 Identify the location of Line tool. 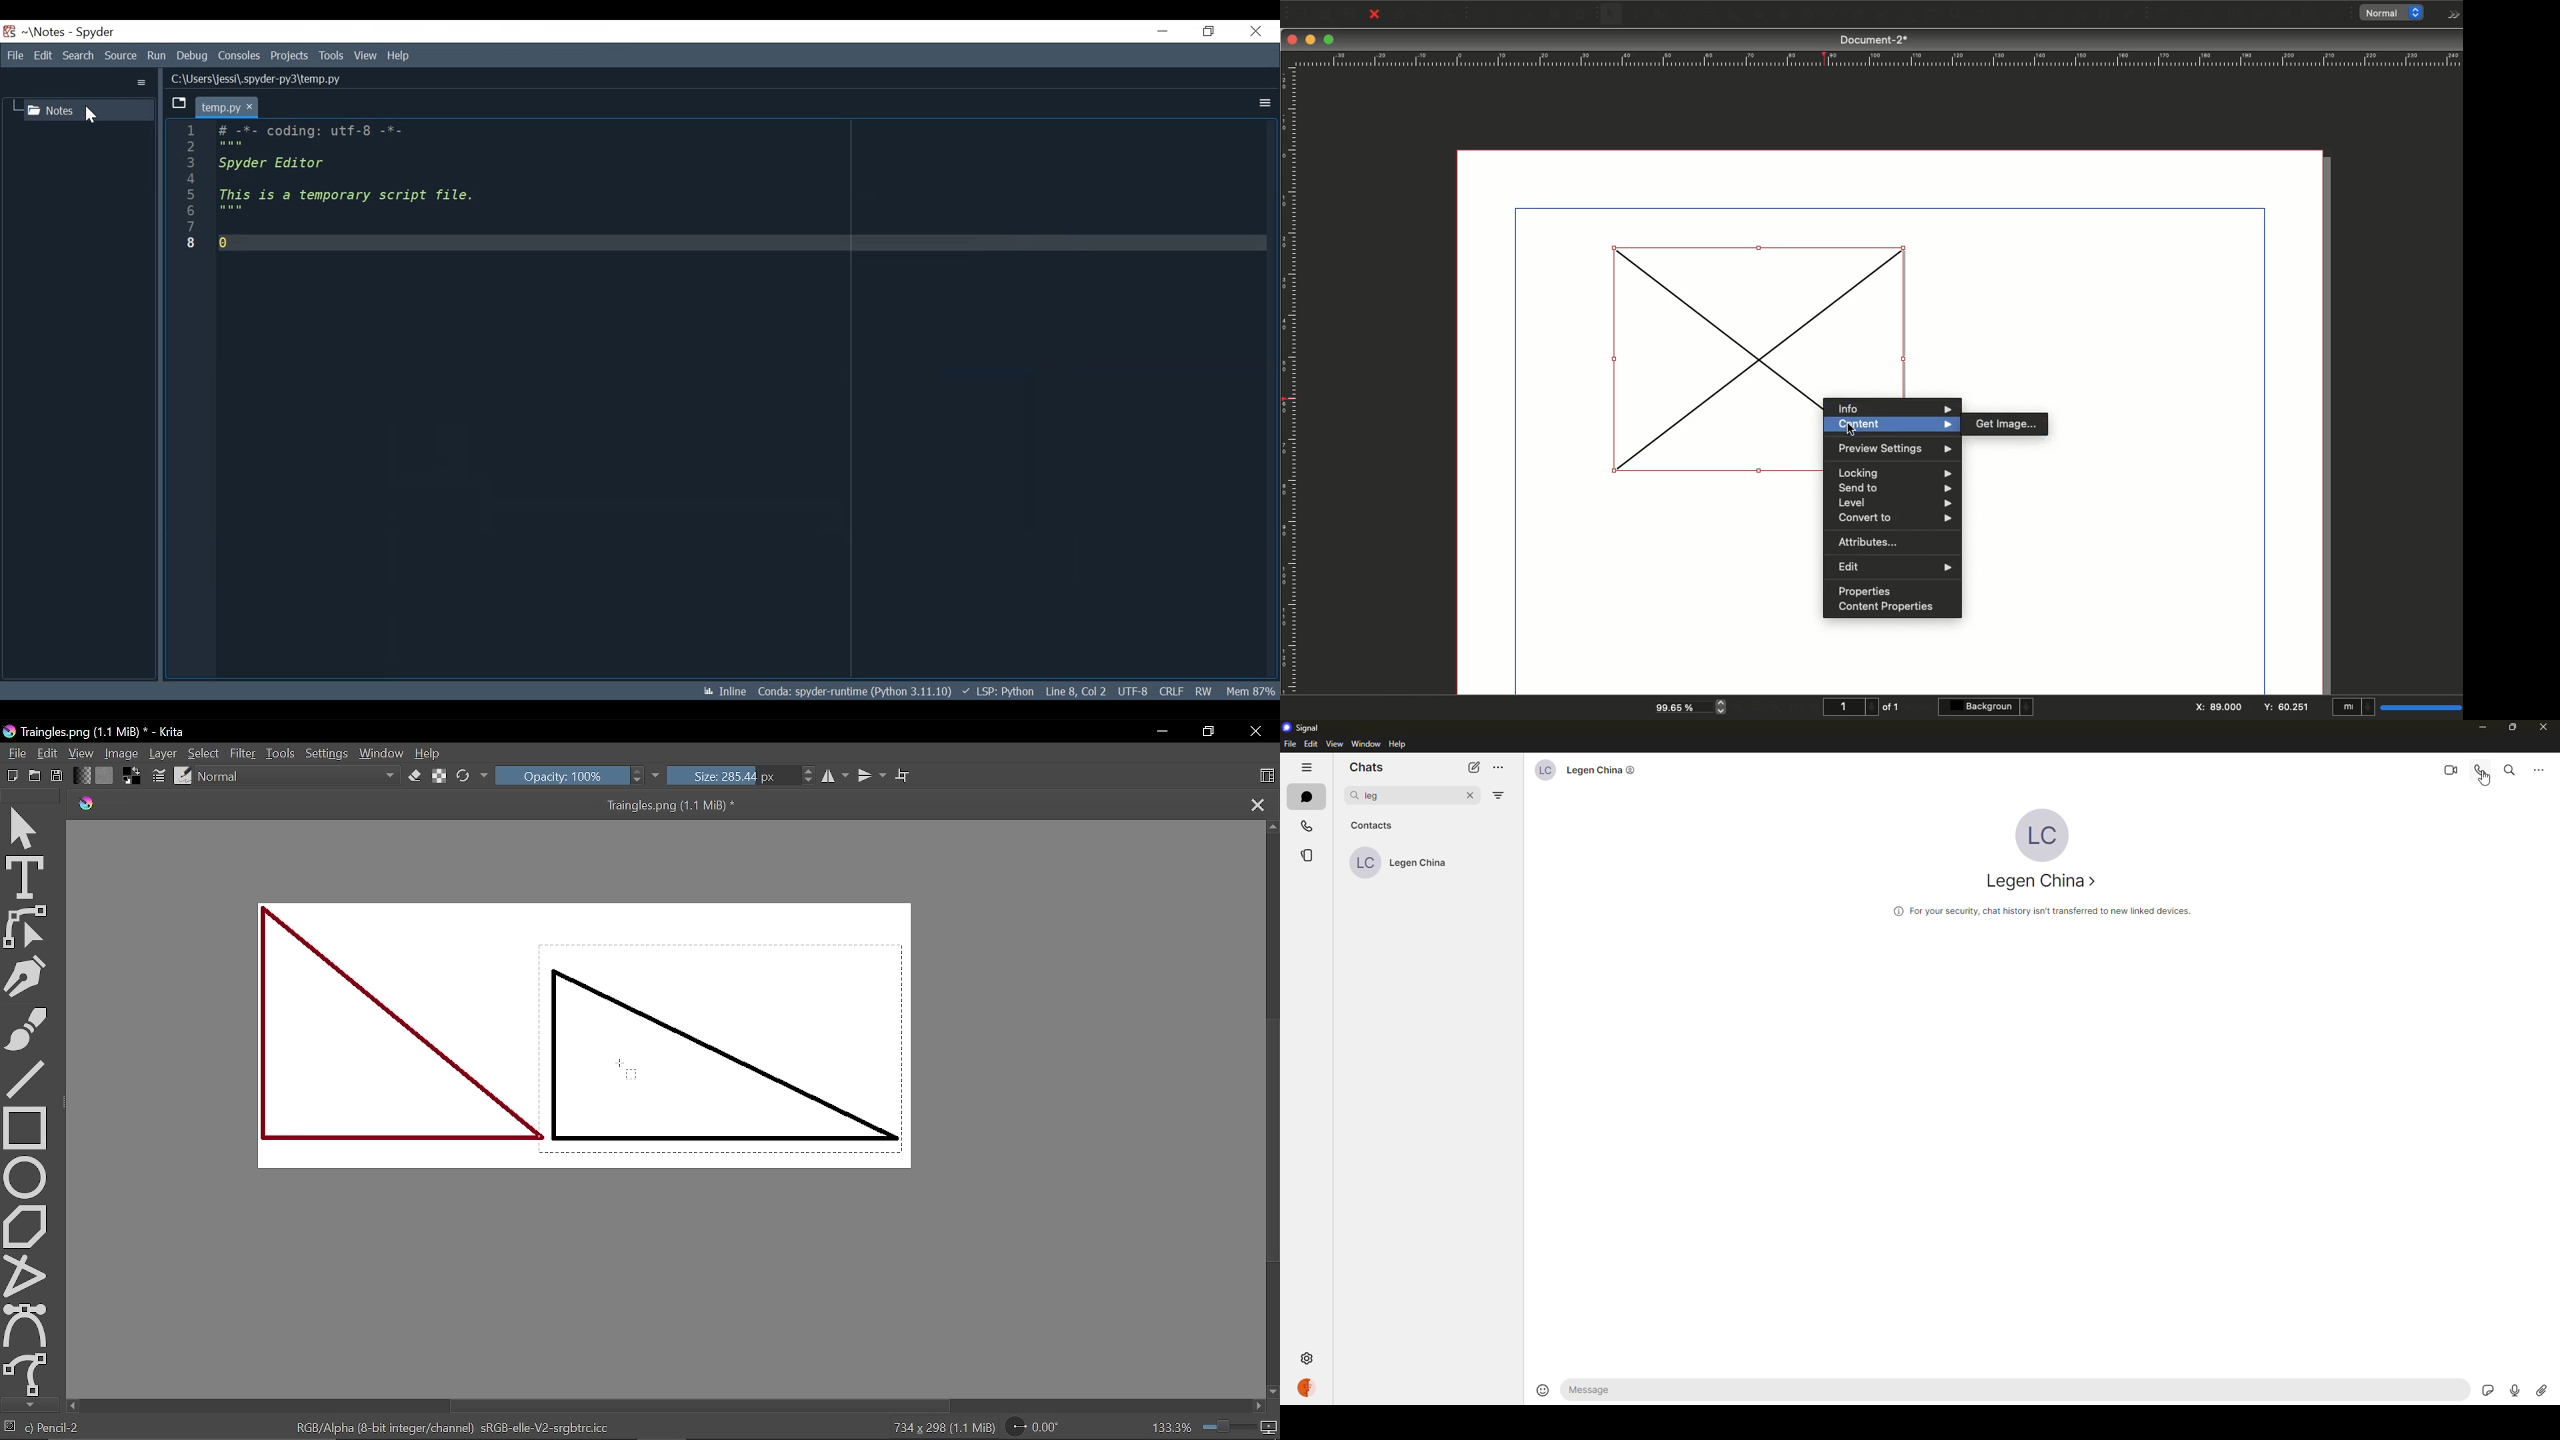
(25, 1077).